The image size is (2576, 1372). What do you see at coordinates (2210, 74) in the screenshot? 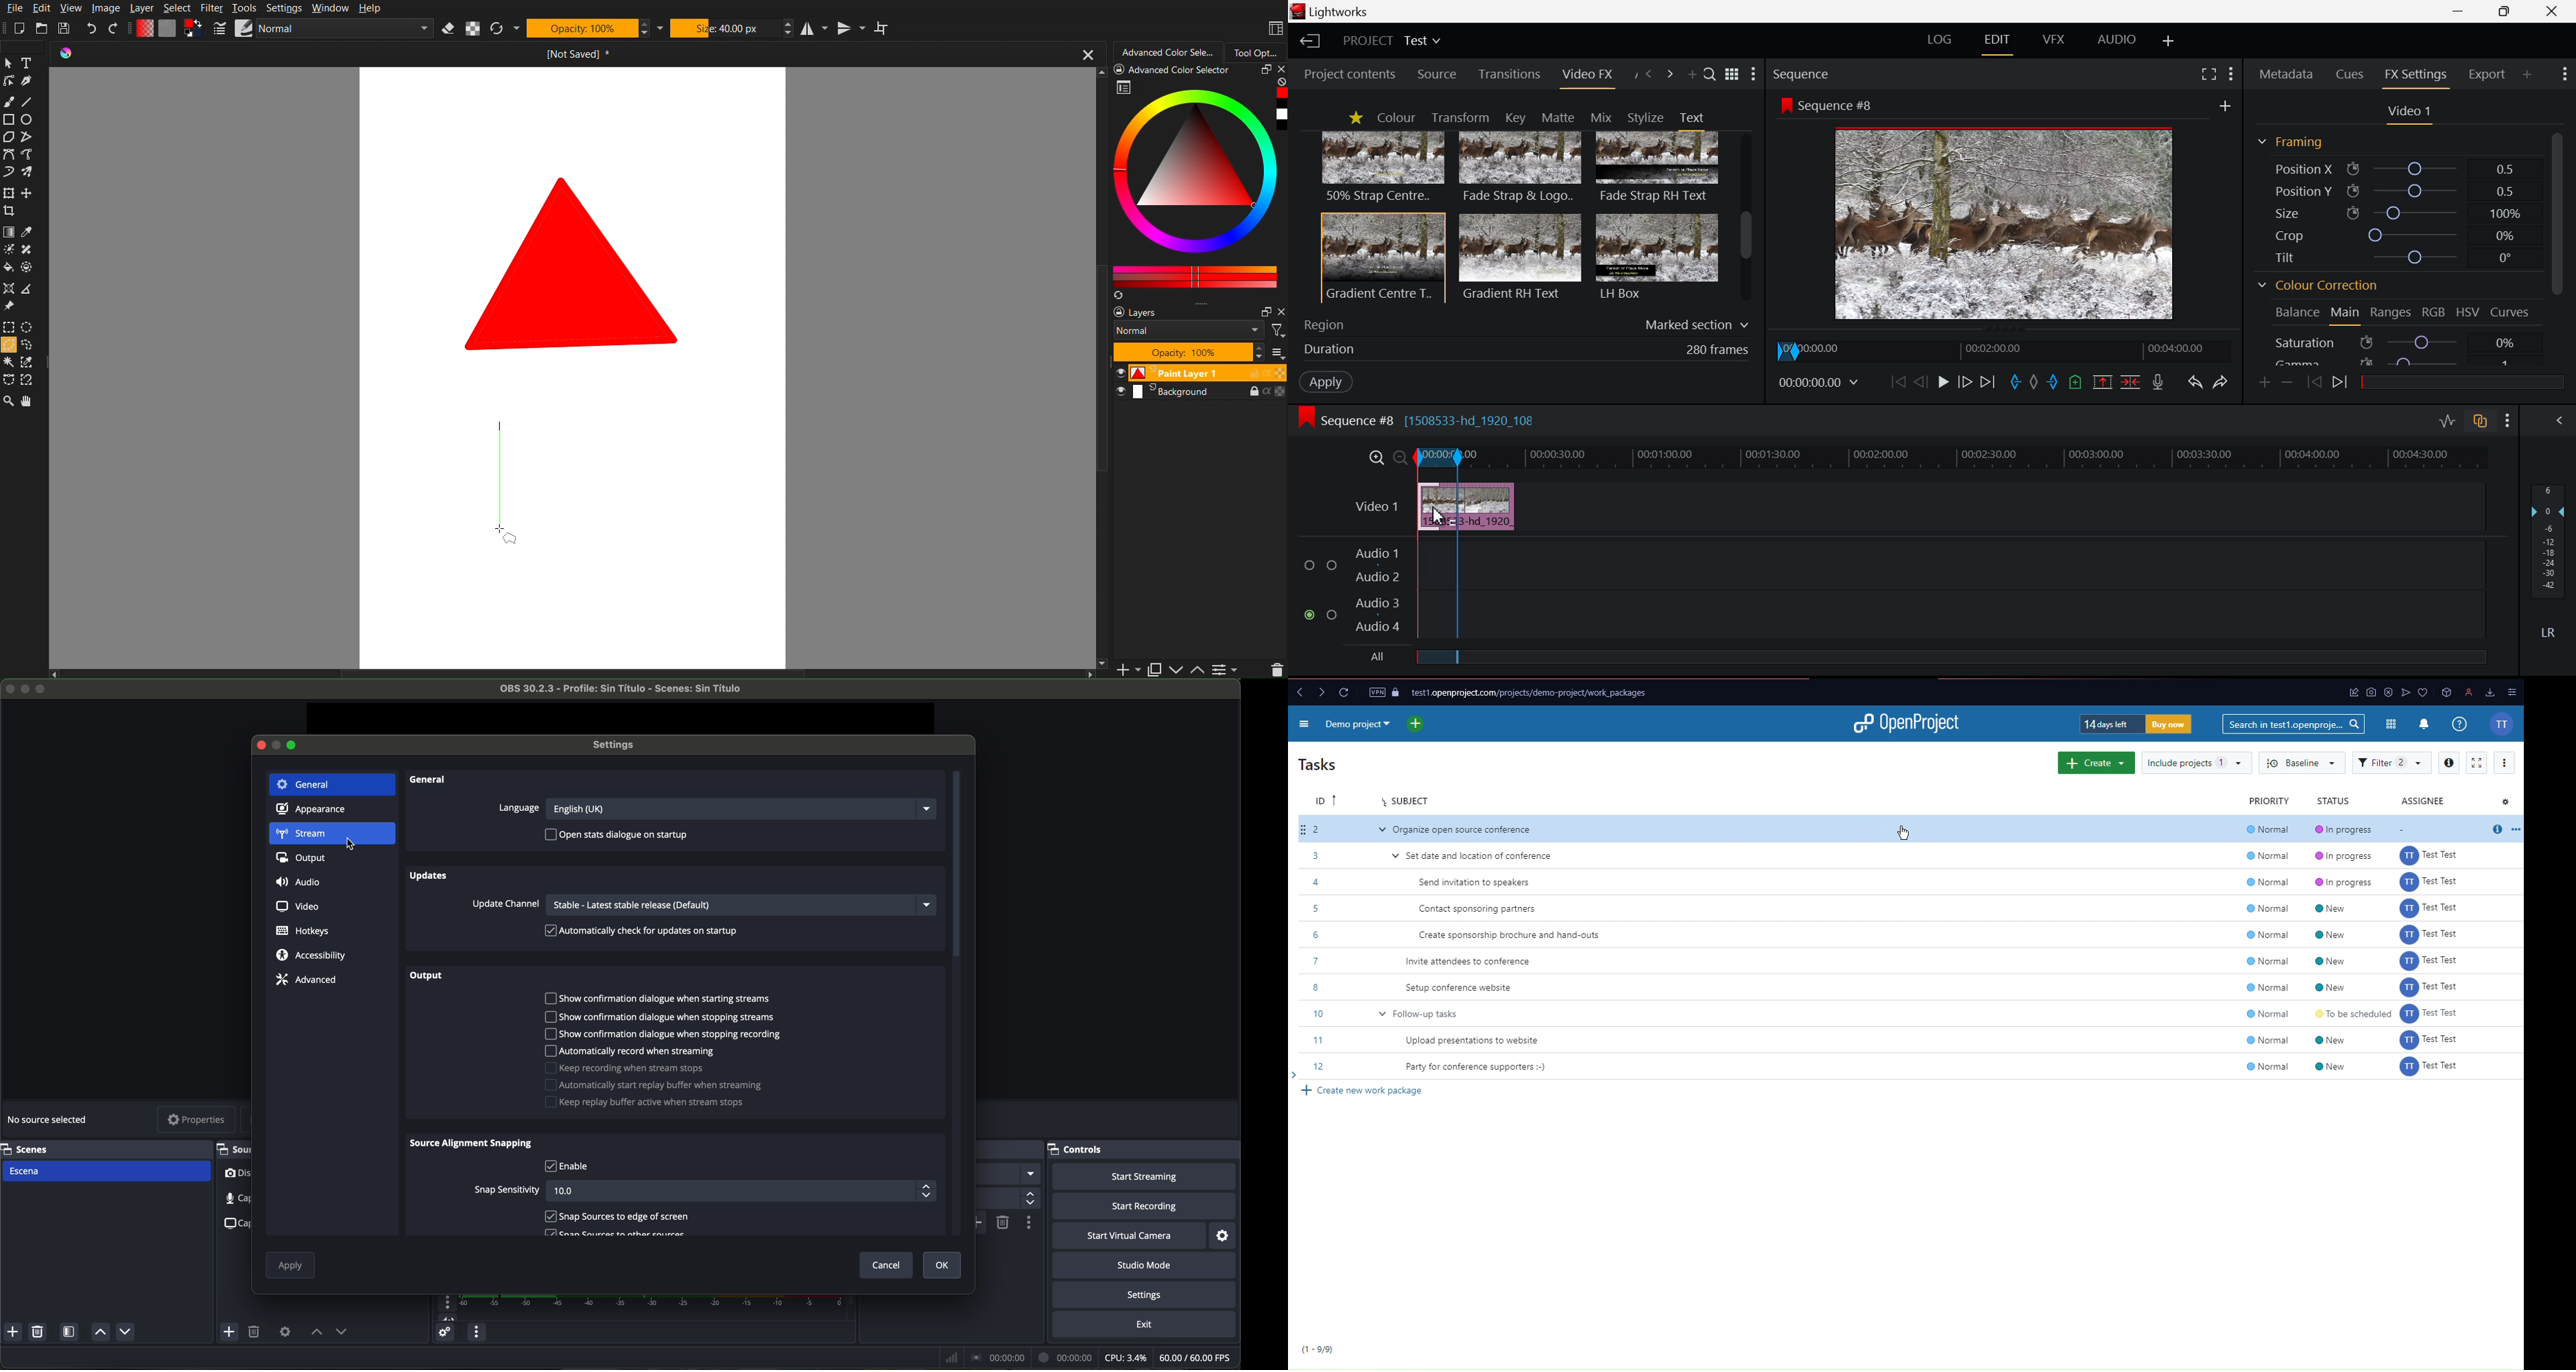
I see `Full Screen` at bounding box center [2210, 74].